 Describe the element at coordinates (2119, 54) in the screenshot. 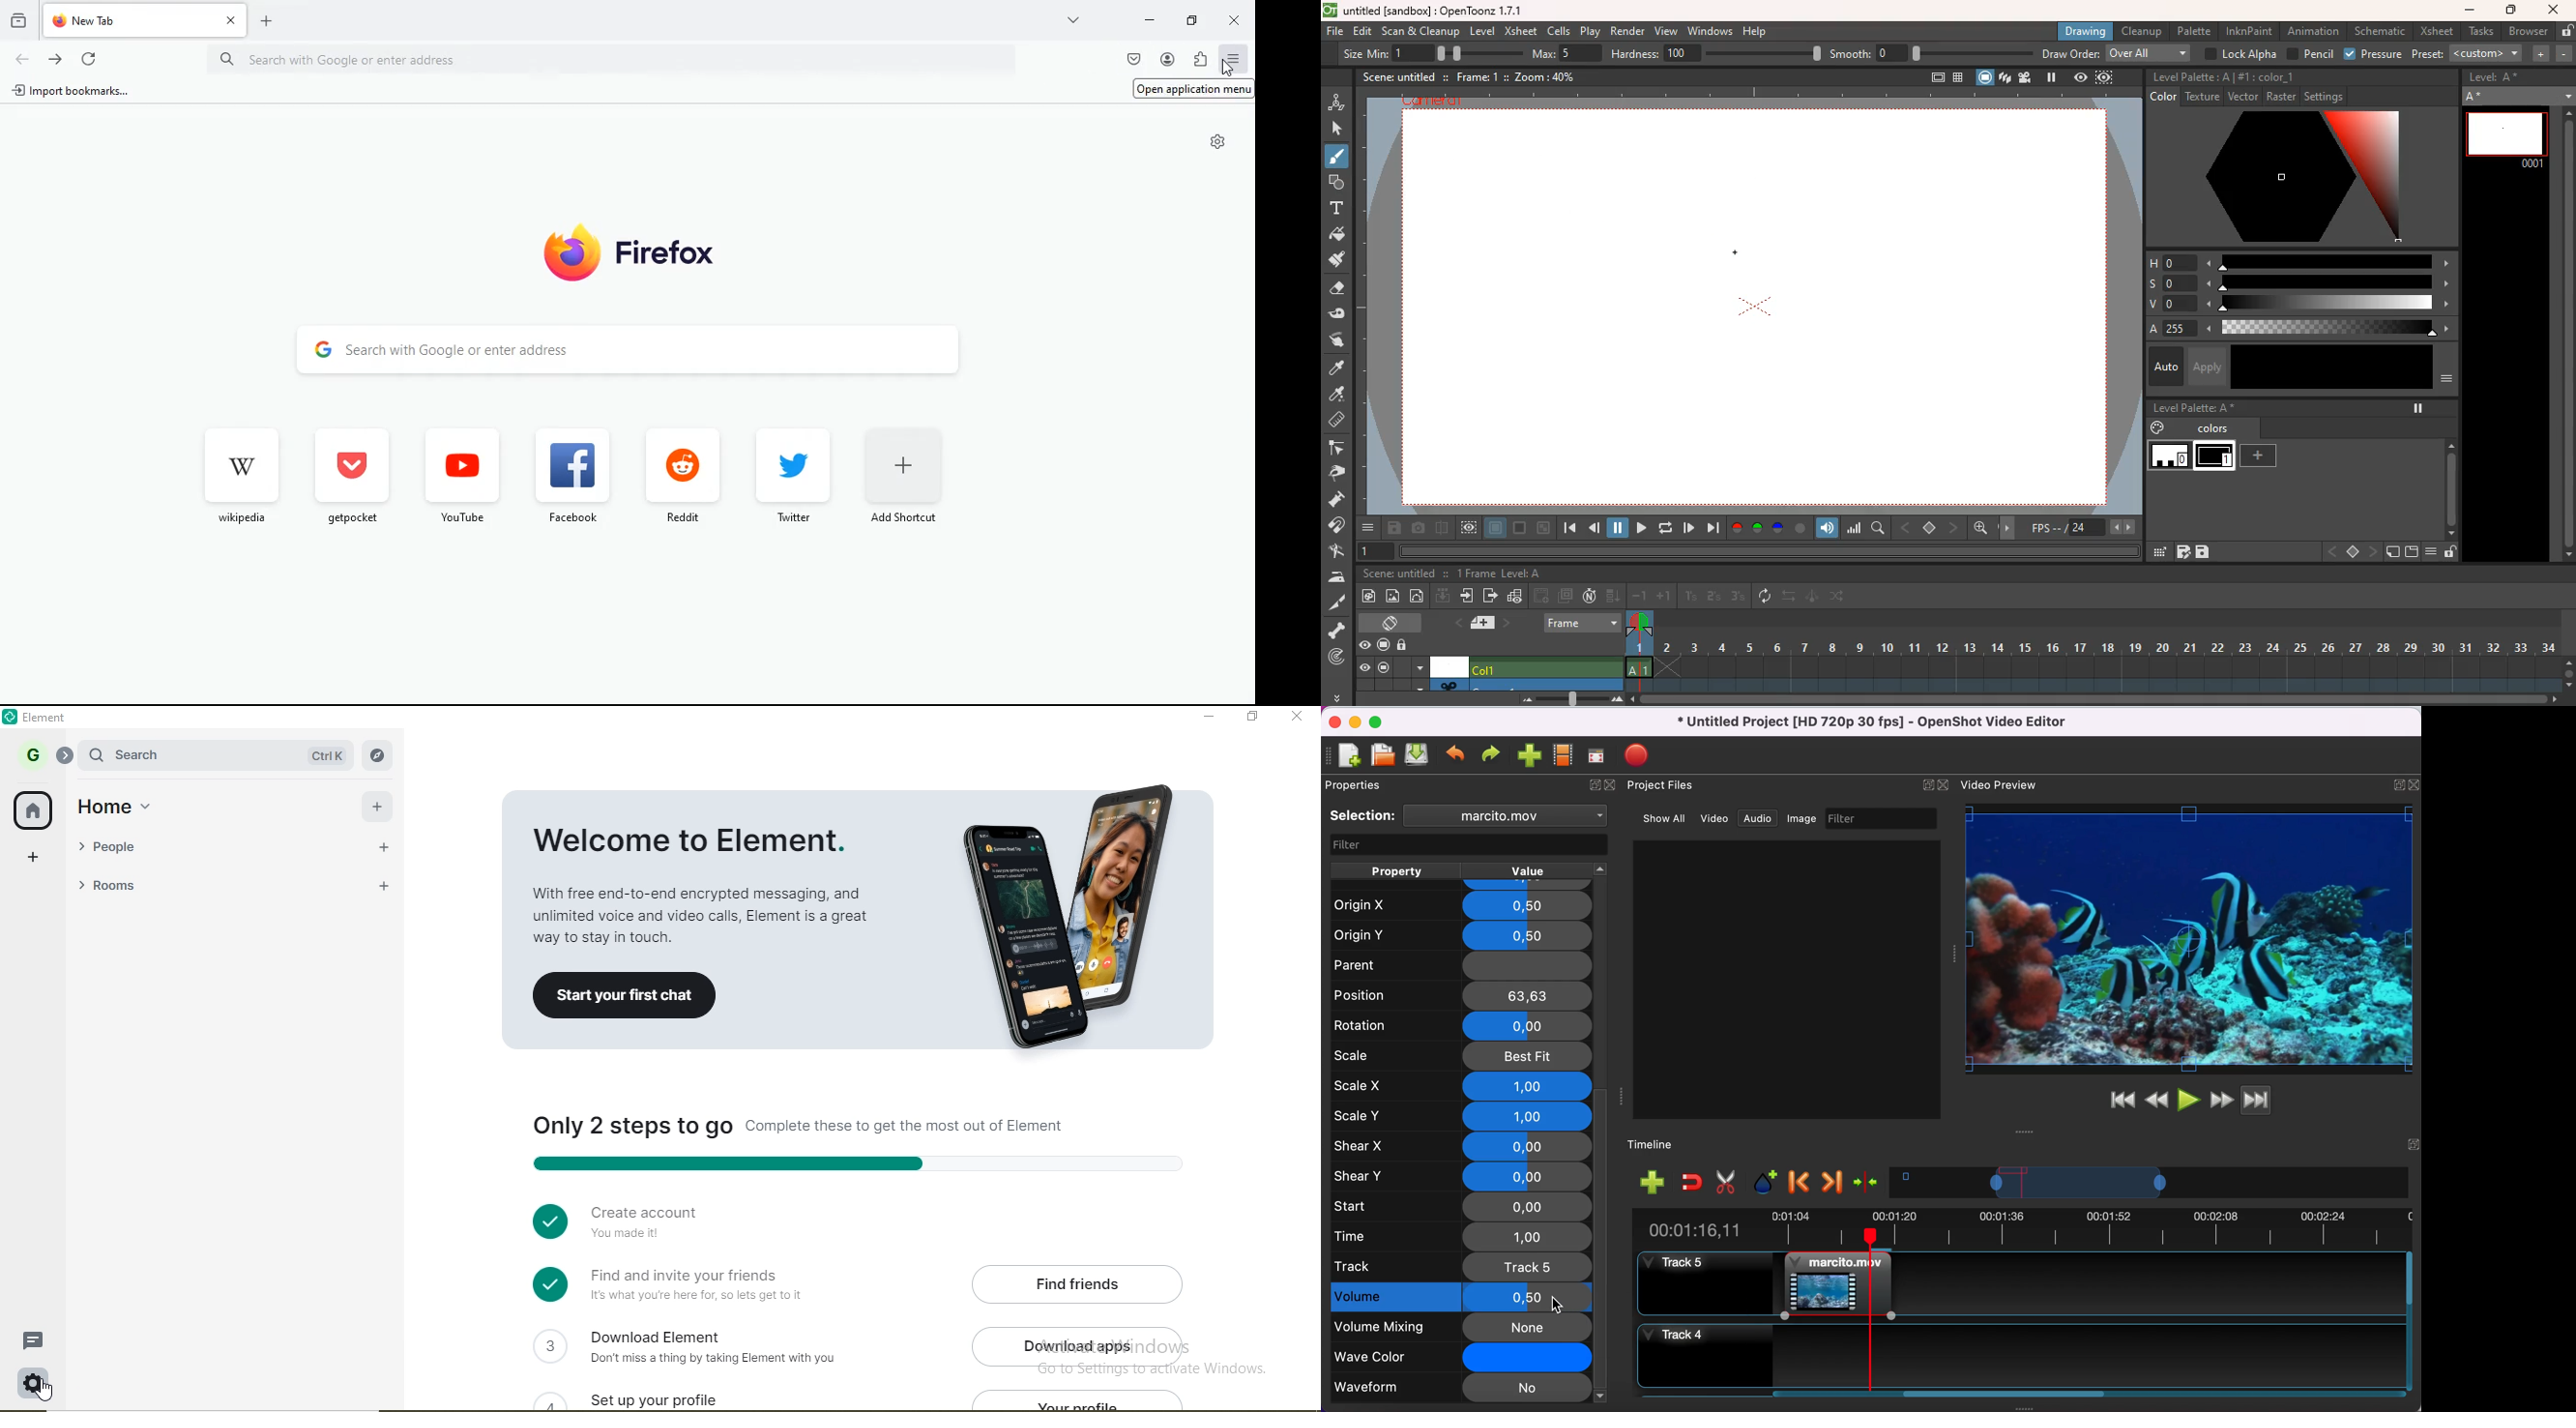

I see `draw order:` at that location.